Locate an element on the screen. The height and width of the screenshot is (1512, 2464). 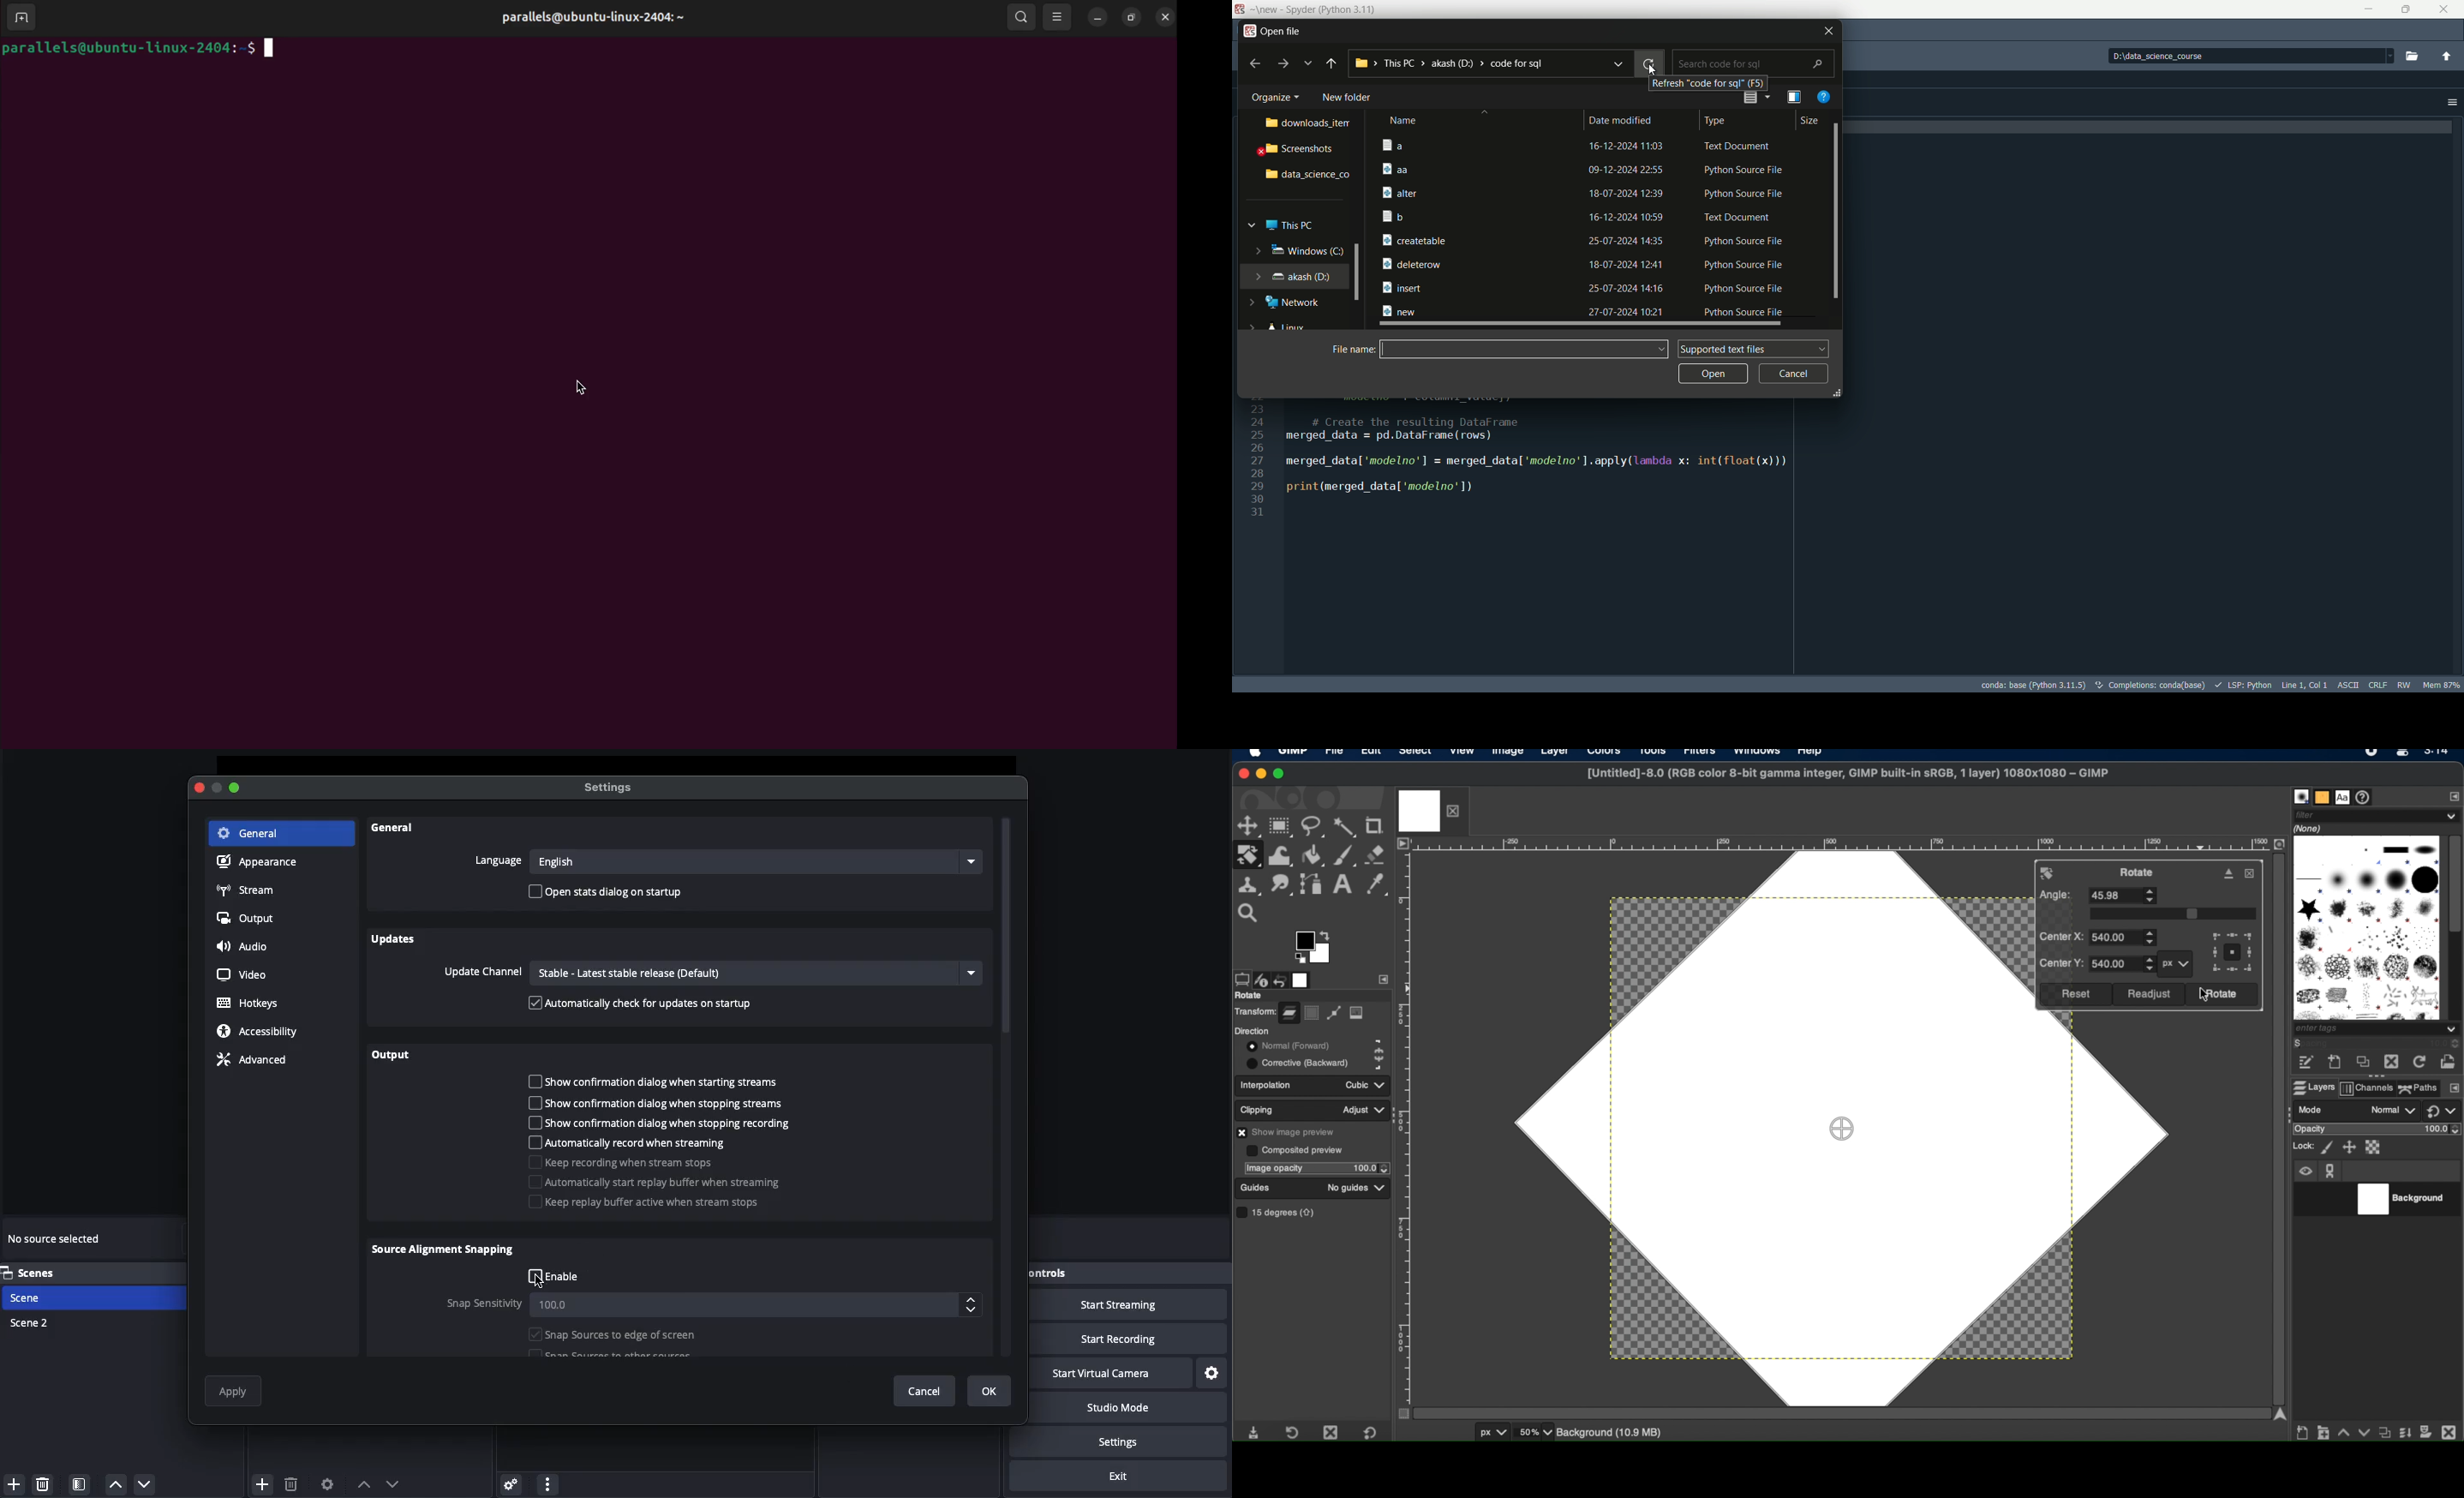
minimize is located at coordinates (1262, 775).